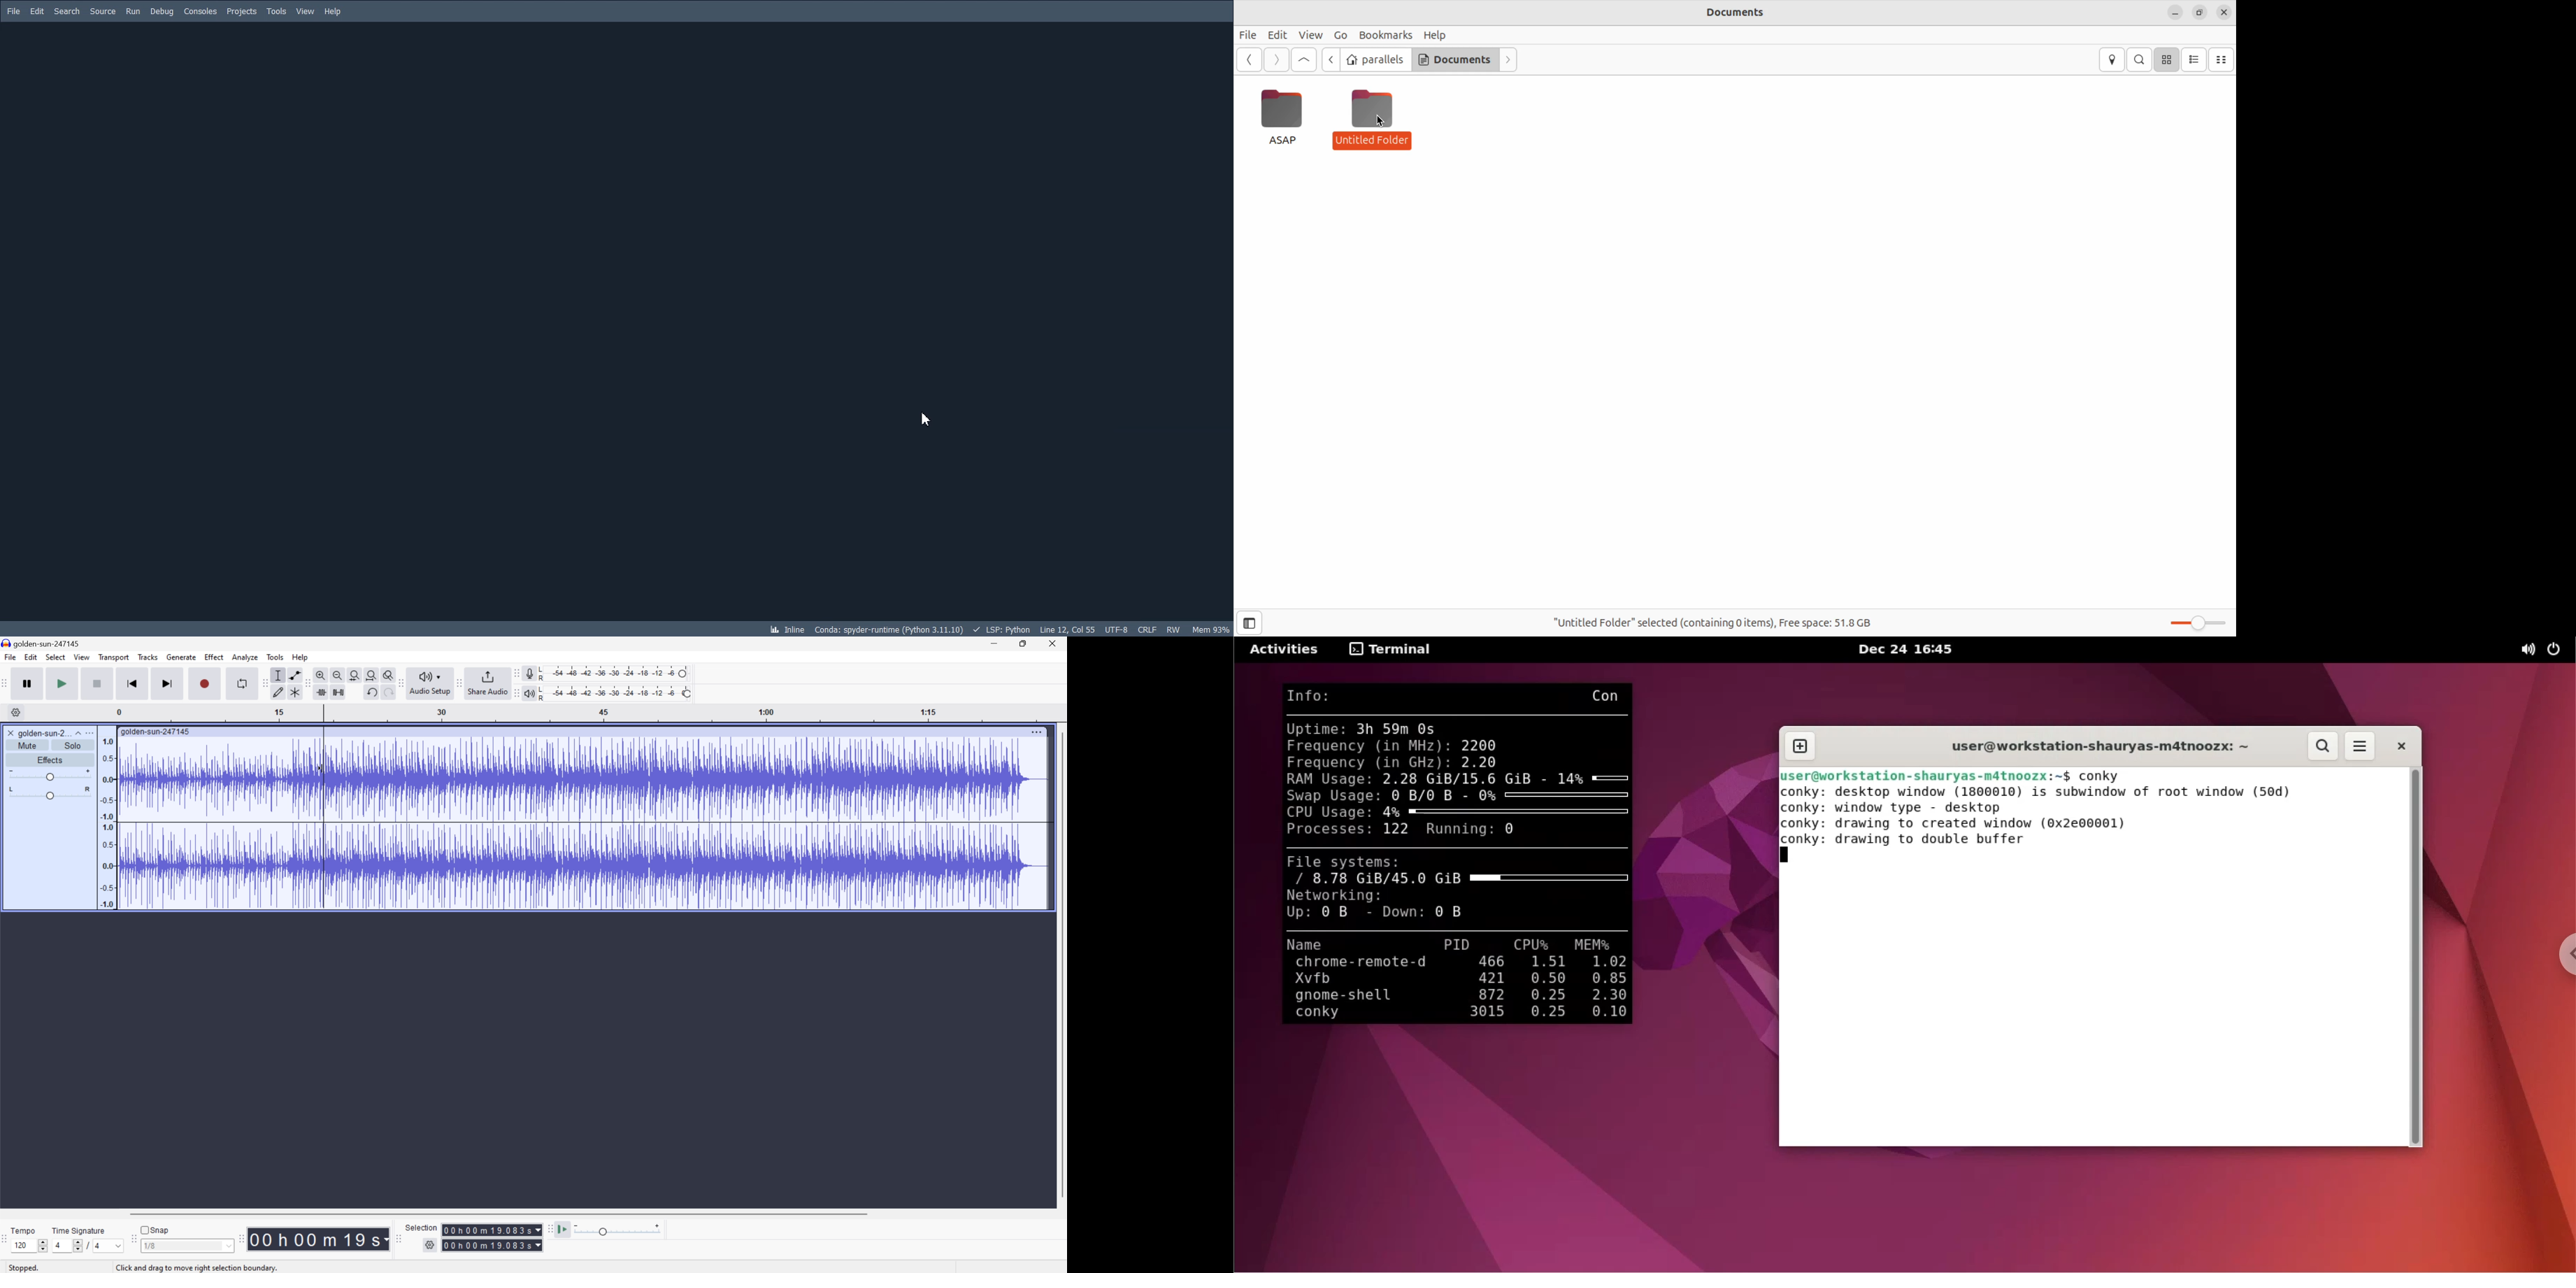  What do you see at coordinates (148, 657) in the screenshot?
I see `Tracks` at bounding box center [148, 657].